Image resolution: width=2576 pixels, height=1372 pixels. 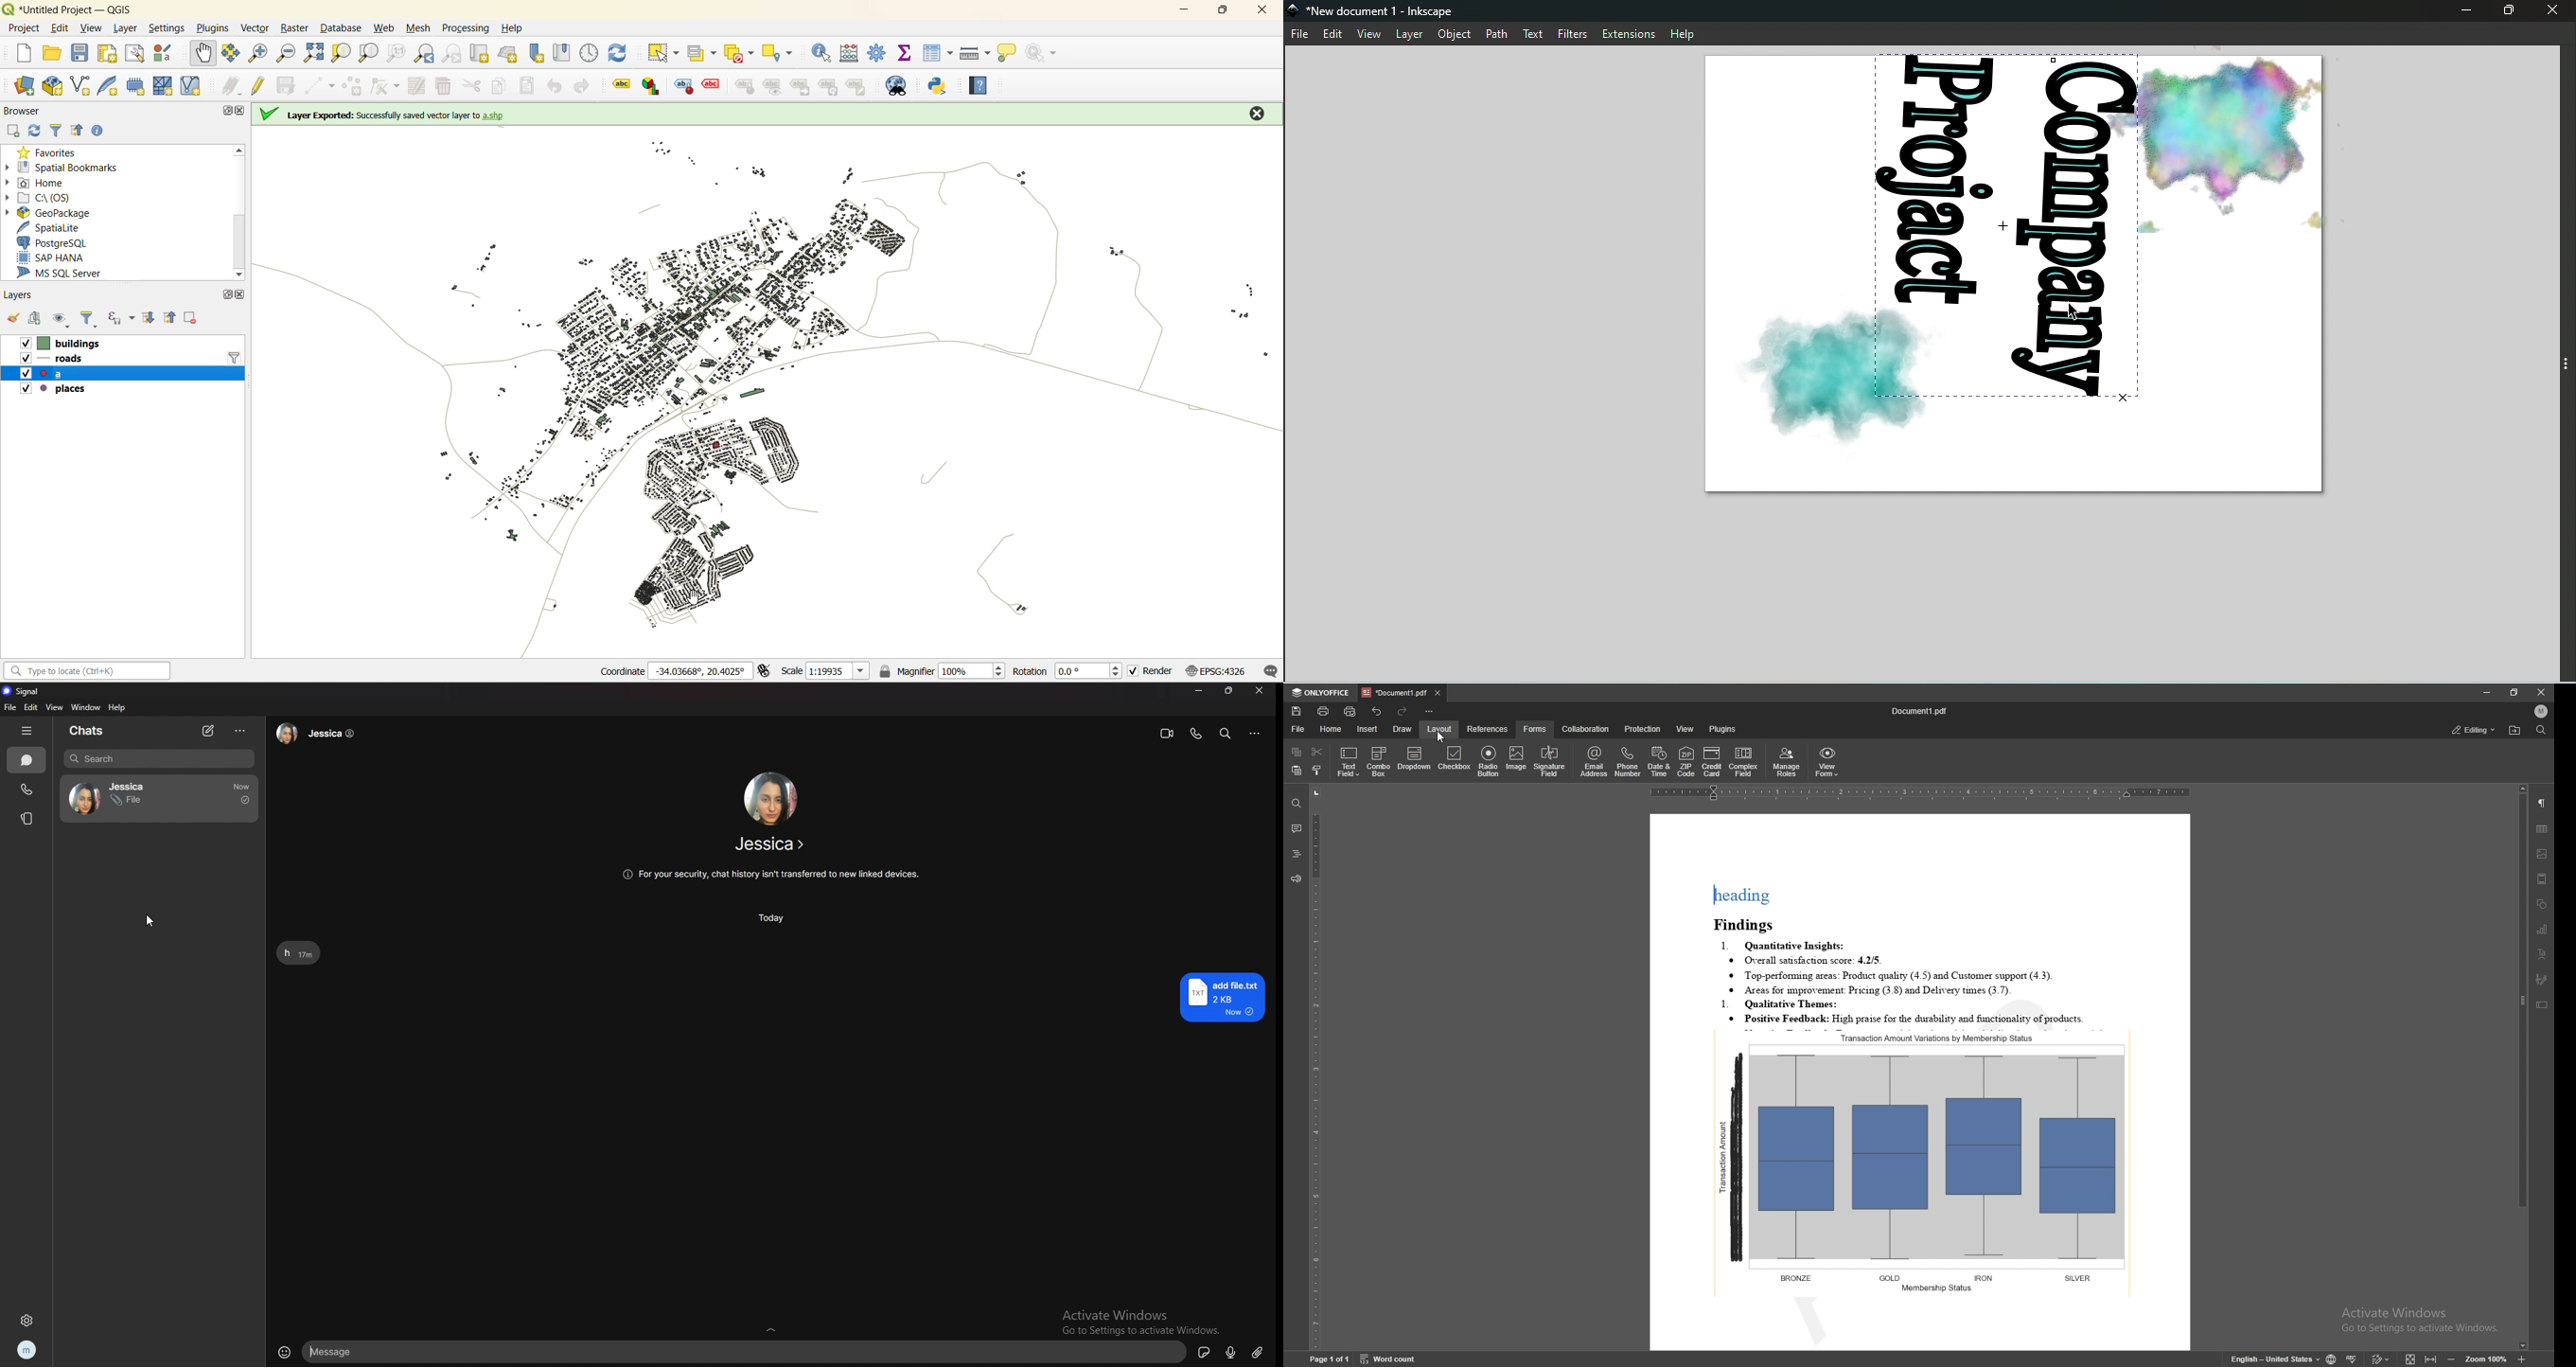 I want to click on processing, so click(x=466, y=25).